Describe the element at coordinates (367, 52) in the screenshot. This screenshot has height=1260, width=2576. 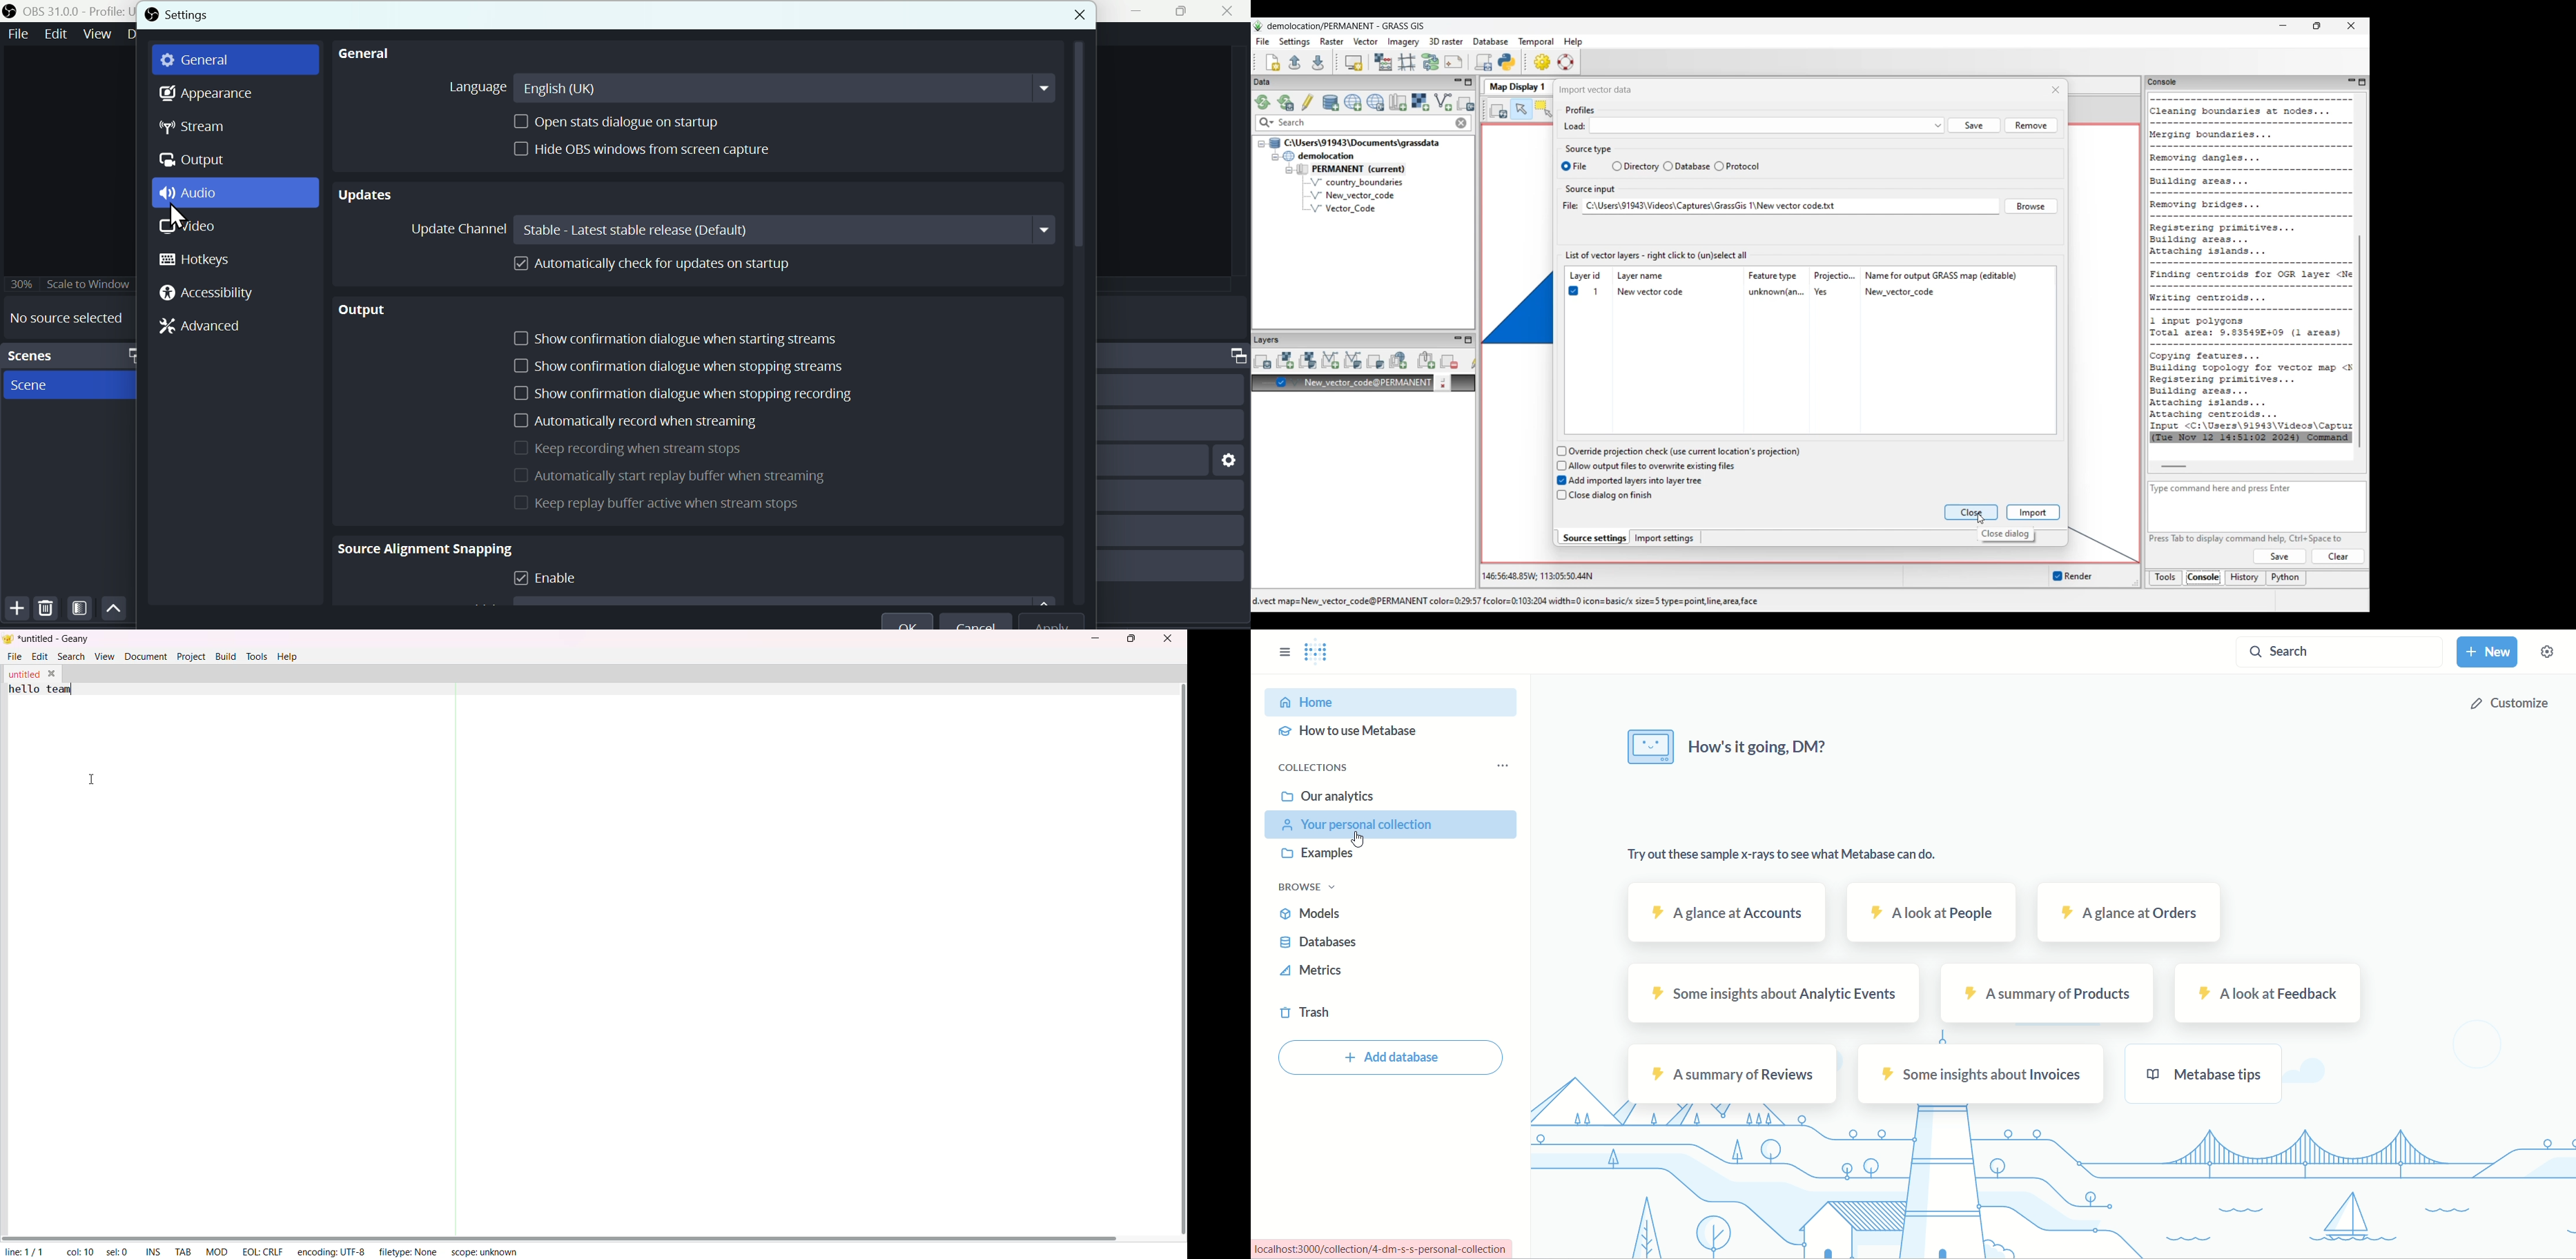
I see `general` at that location.